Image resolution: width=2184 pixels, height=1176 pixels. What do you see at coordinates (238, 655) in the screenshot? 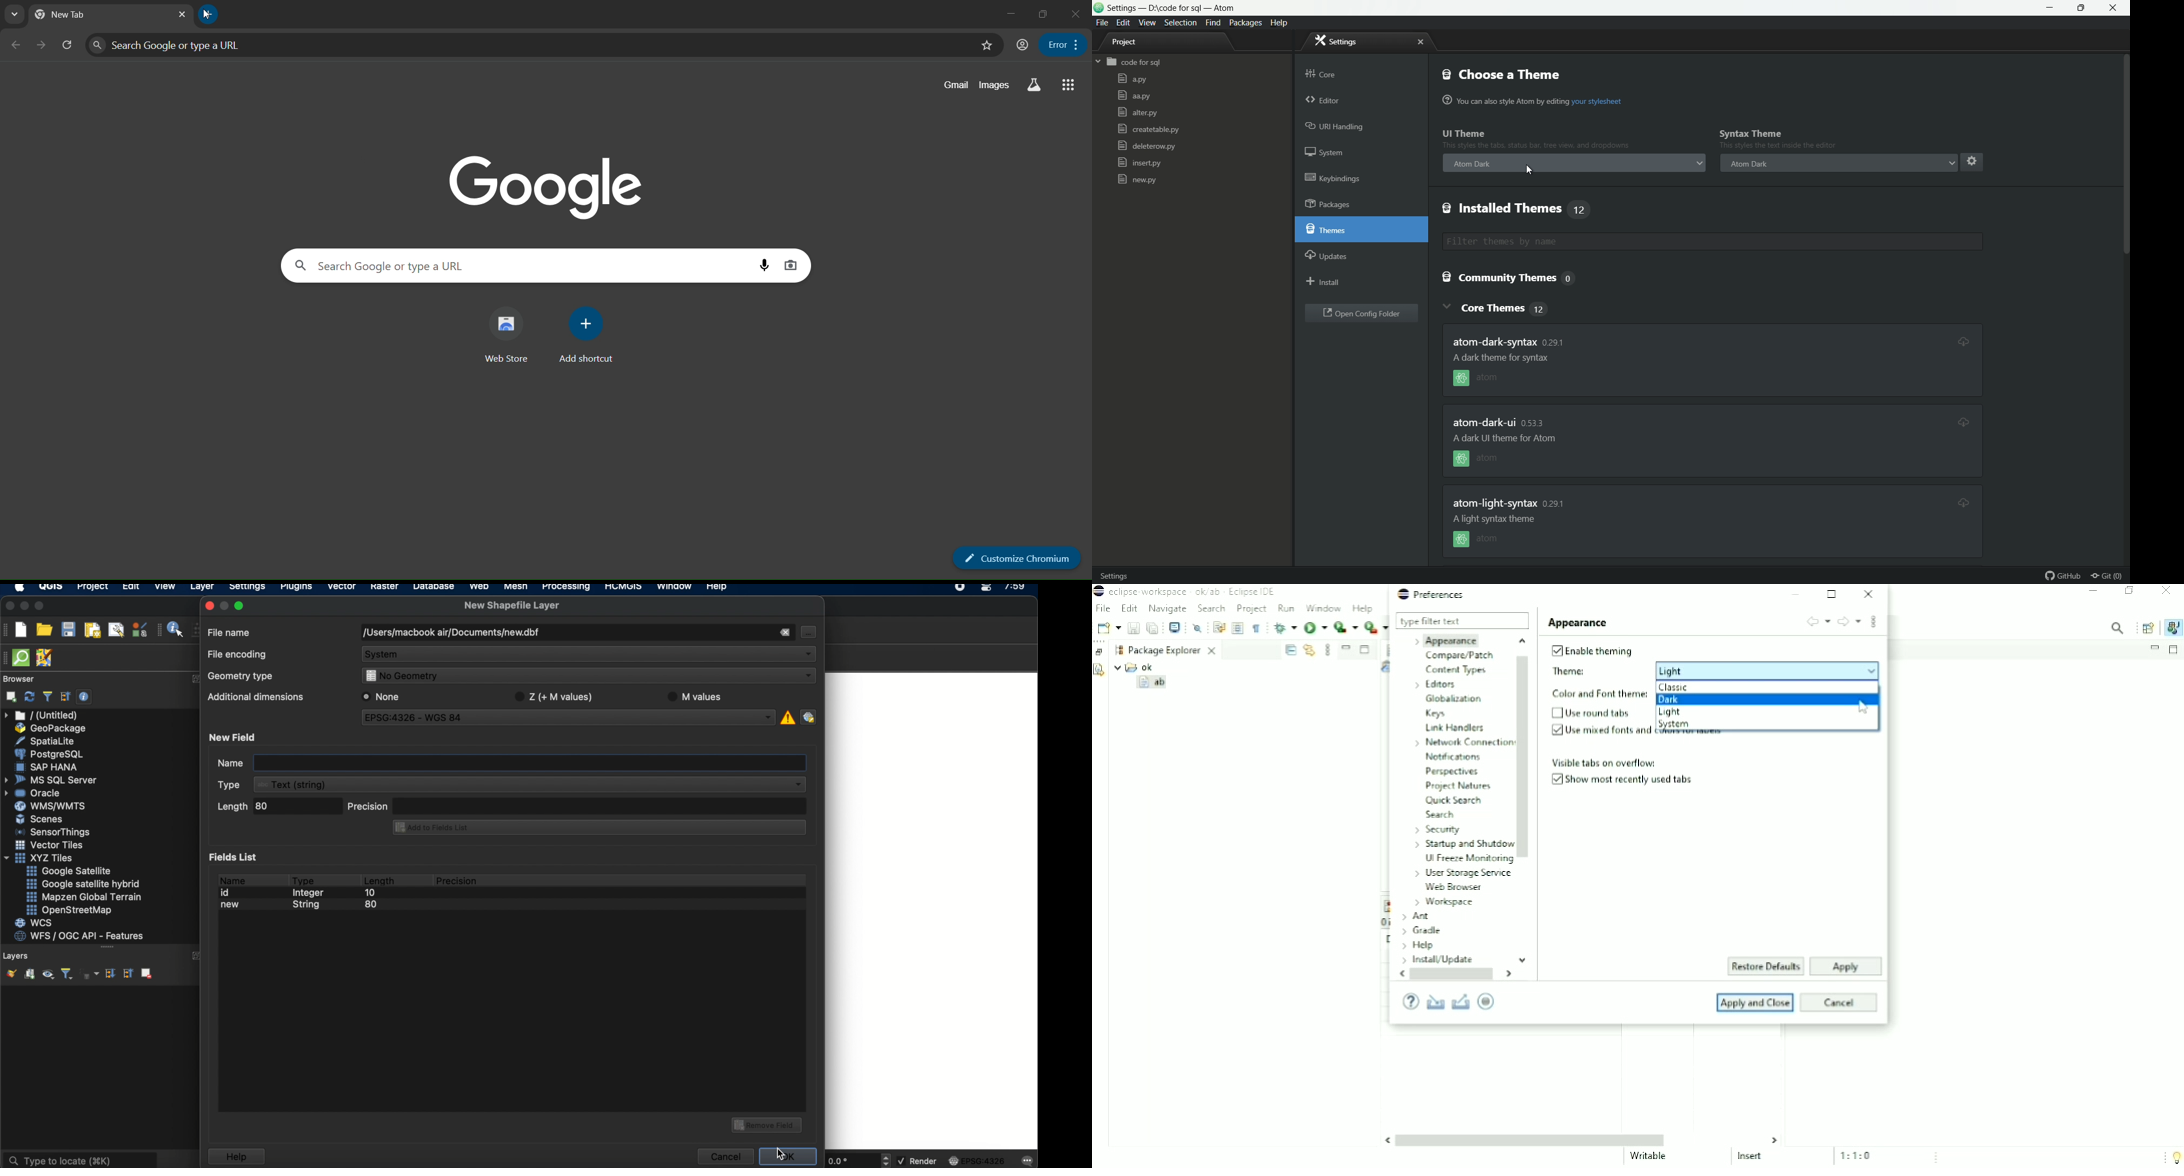
I see `File encoding` at bounding box center [238, 655].